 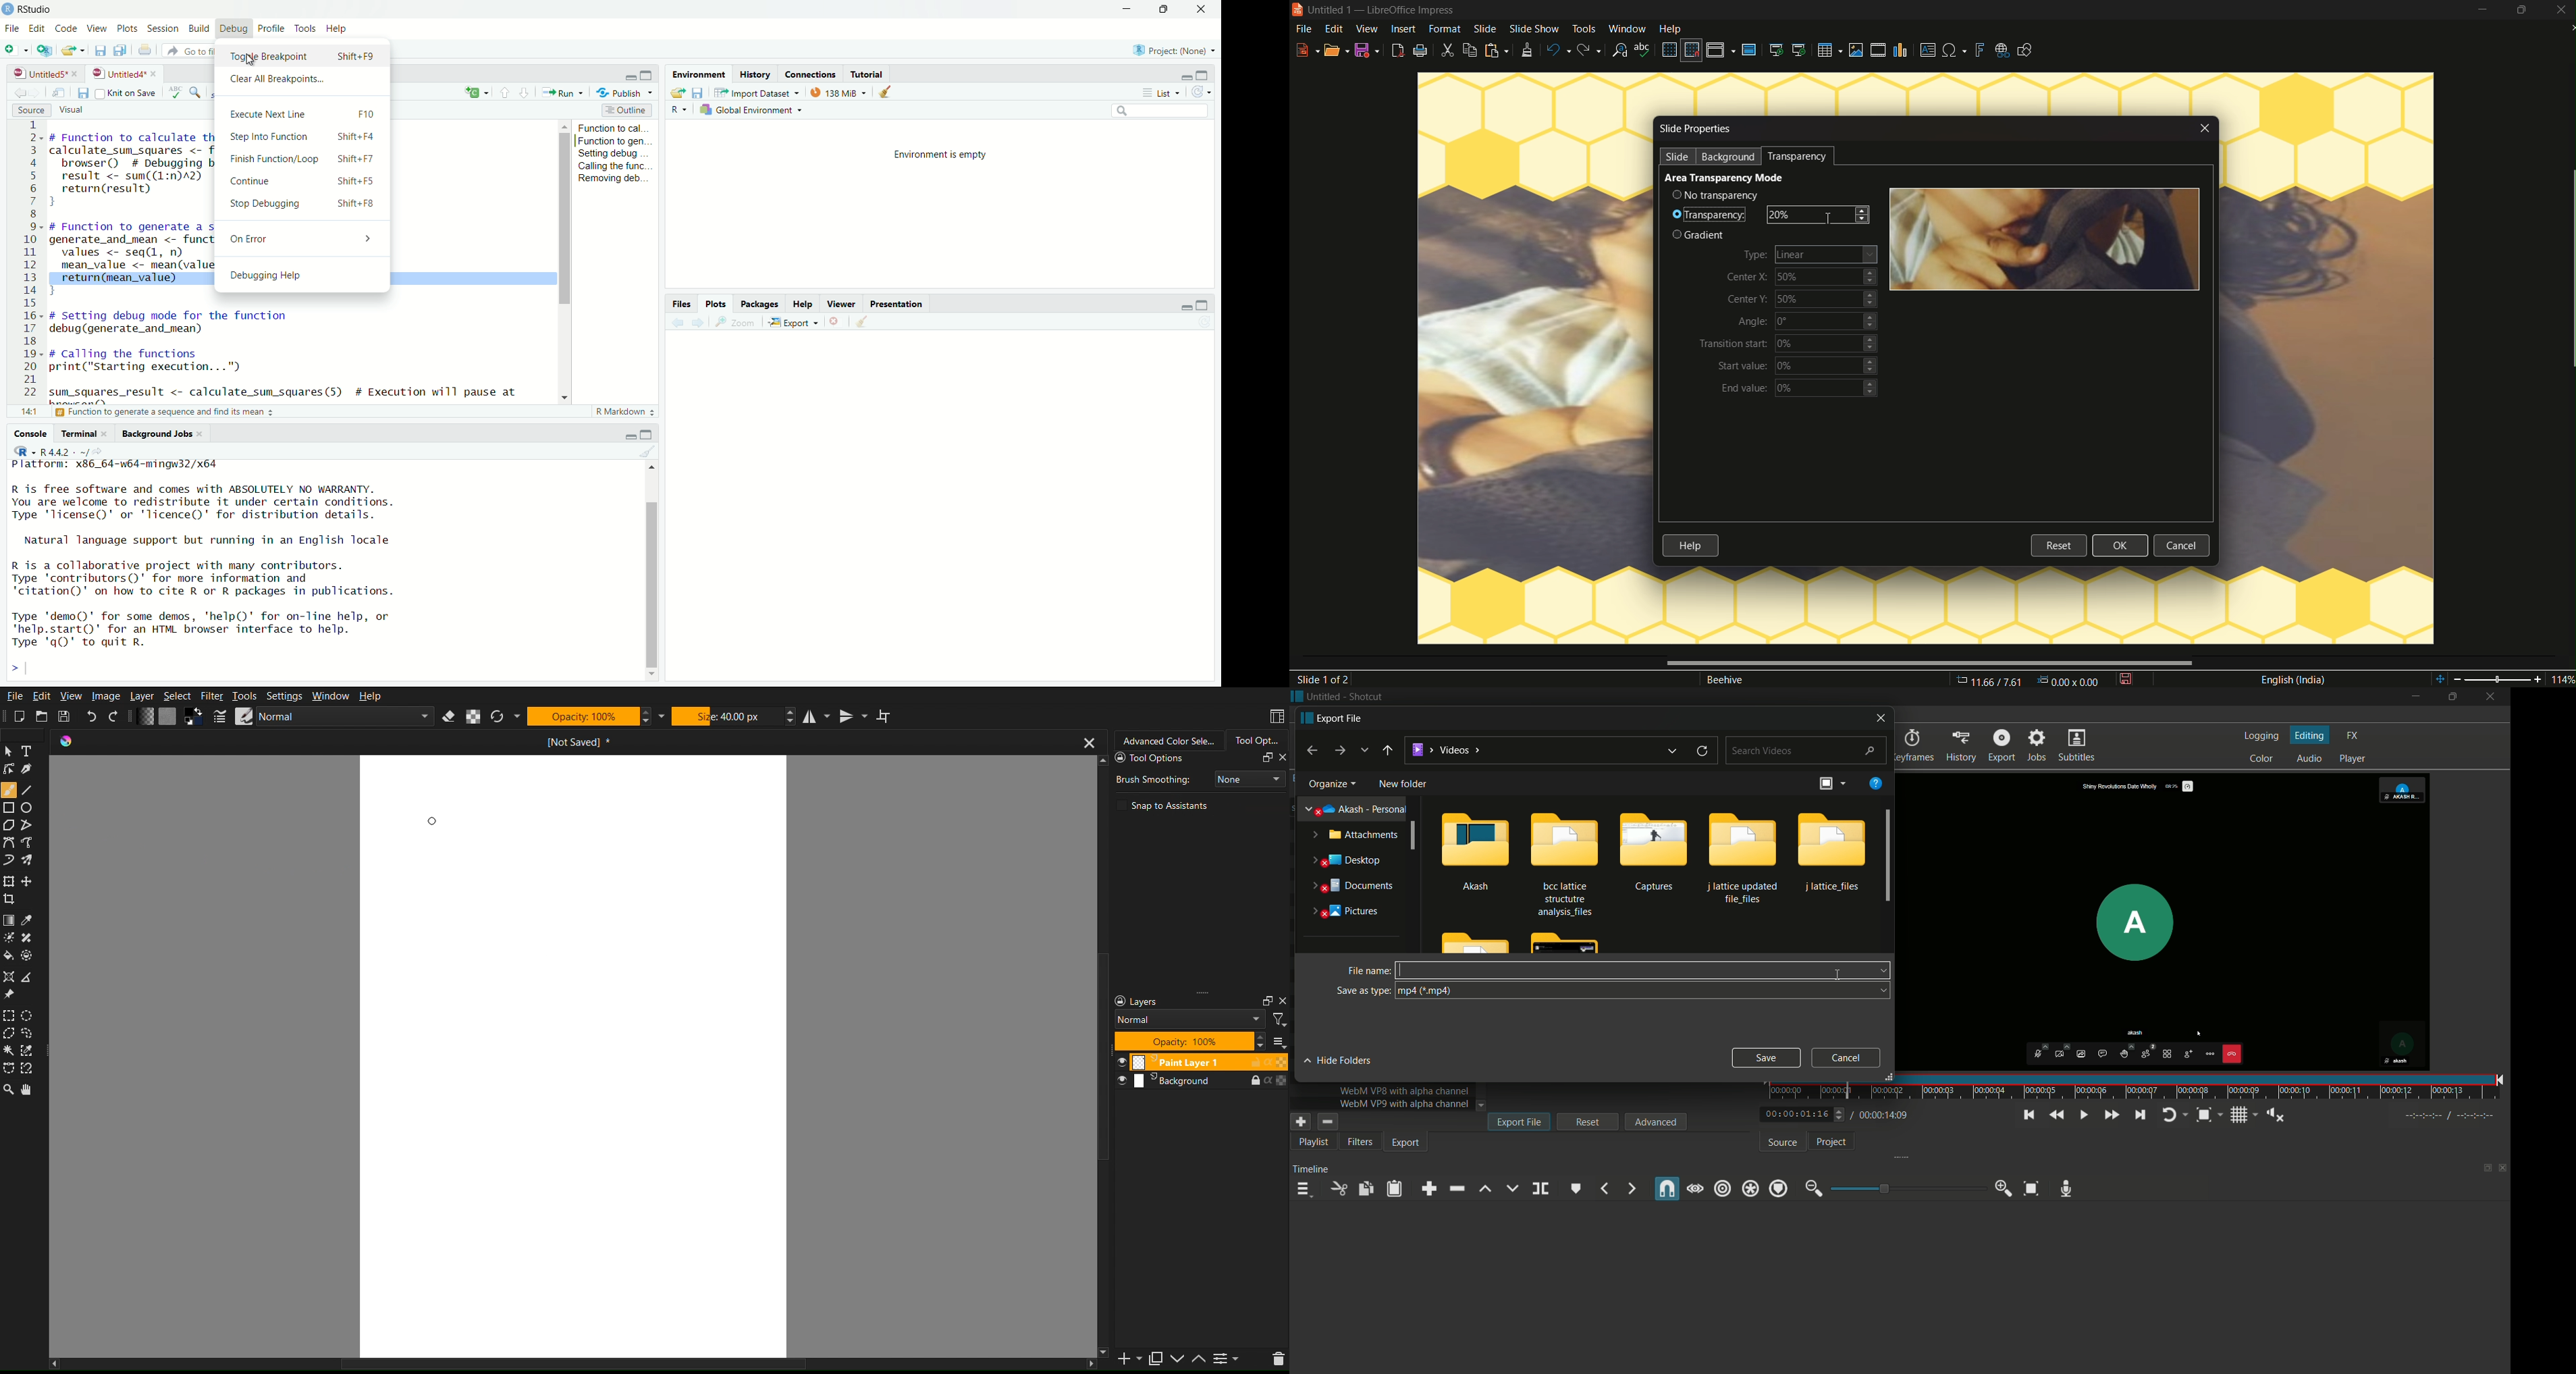 I want to click on Natural language support but running in an English locale, so click(x=205, y=540).